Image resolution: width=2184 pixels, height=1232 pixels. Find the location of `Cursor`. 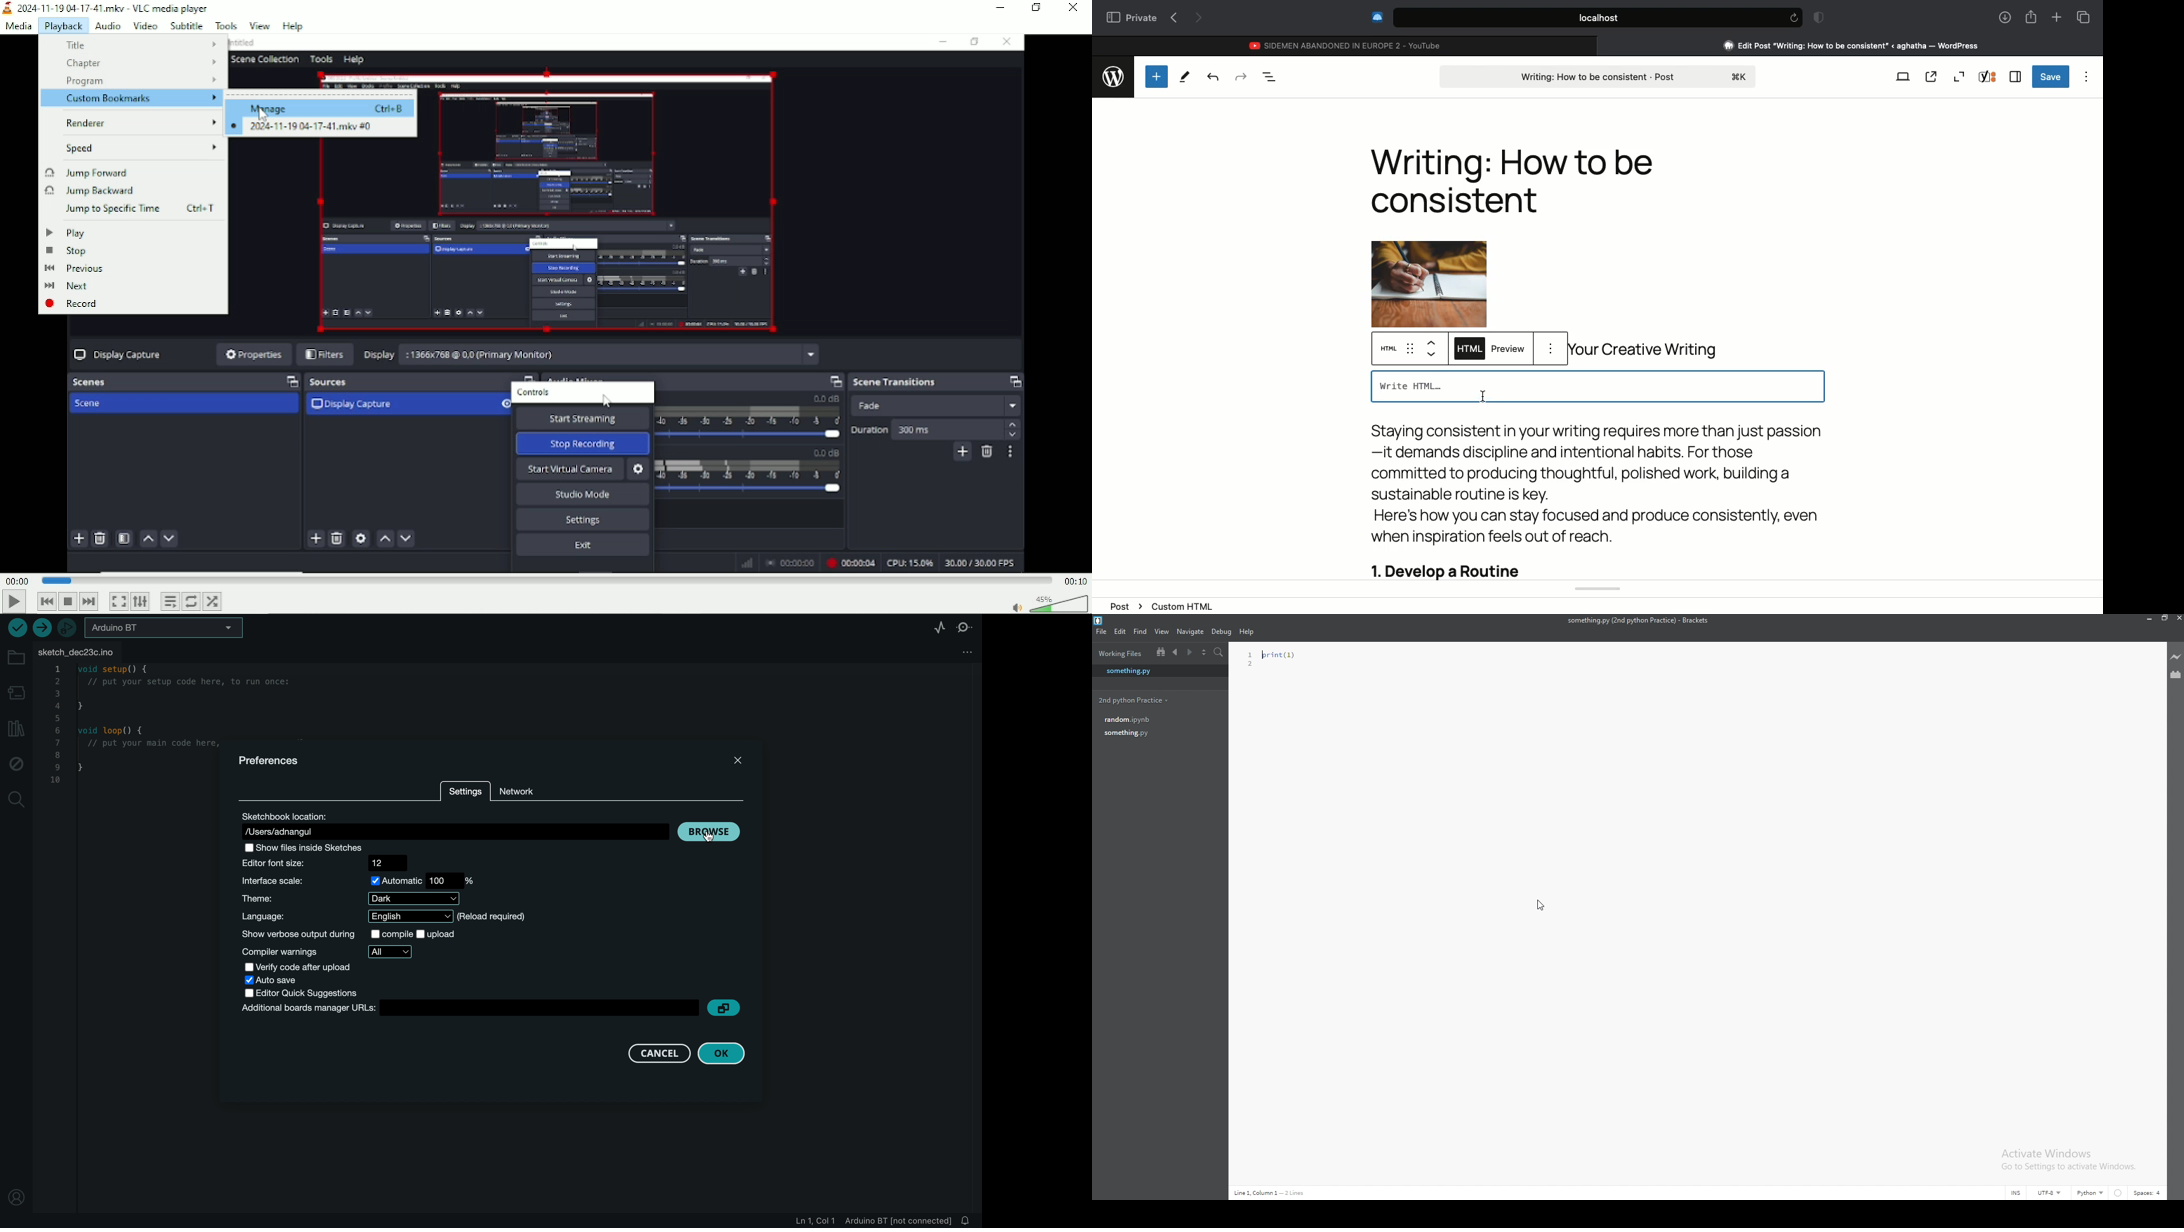

Cursor is located at coordinates (262, 114).